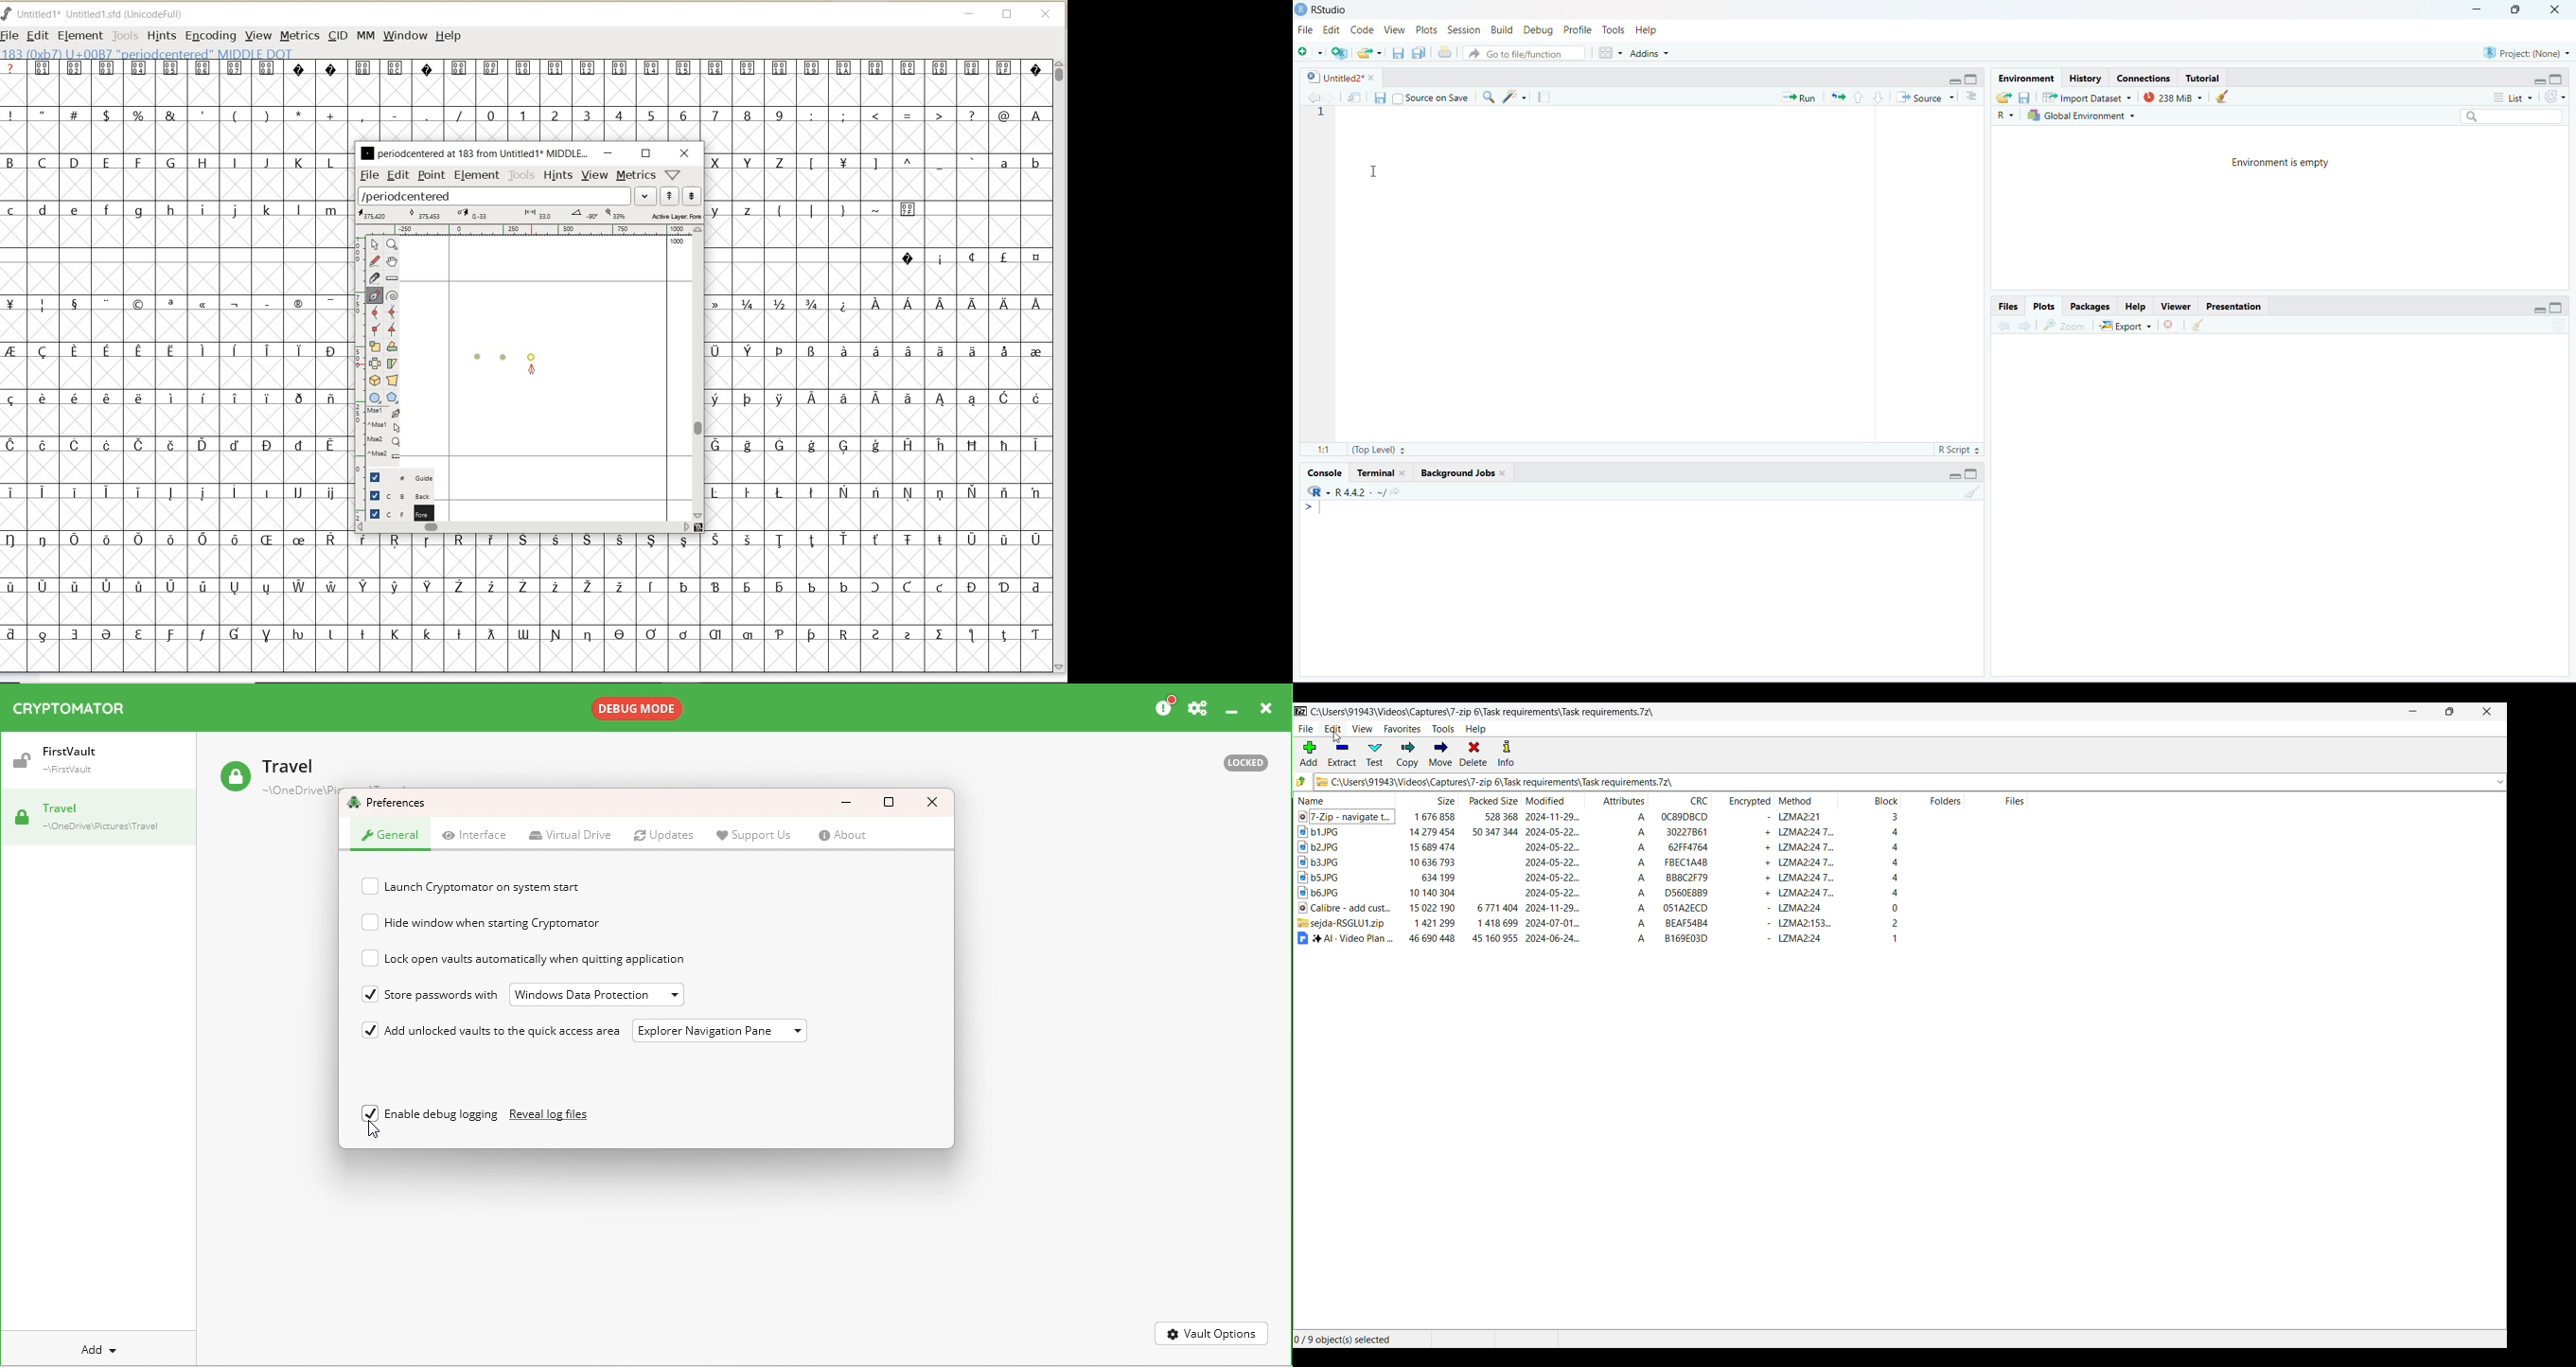 The image size is (2576, 1372). Describe the element at coordinates (2198, 324) in the screenshot. I see `clear` at that location.